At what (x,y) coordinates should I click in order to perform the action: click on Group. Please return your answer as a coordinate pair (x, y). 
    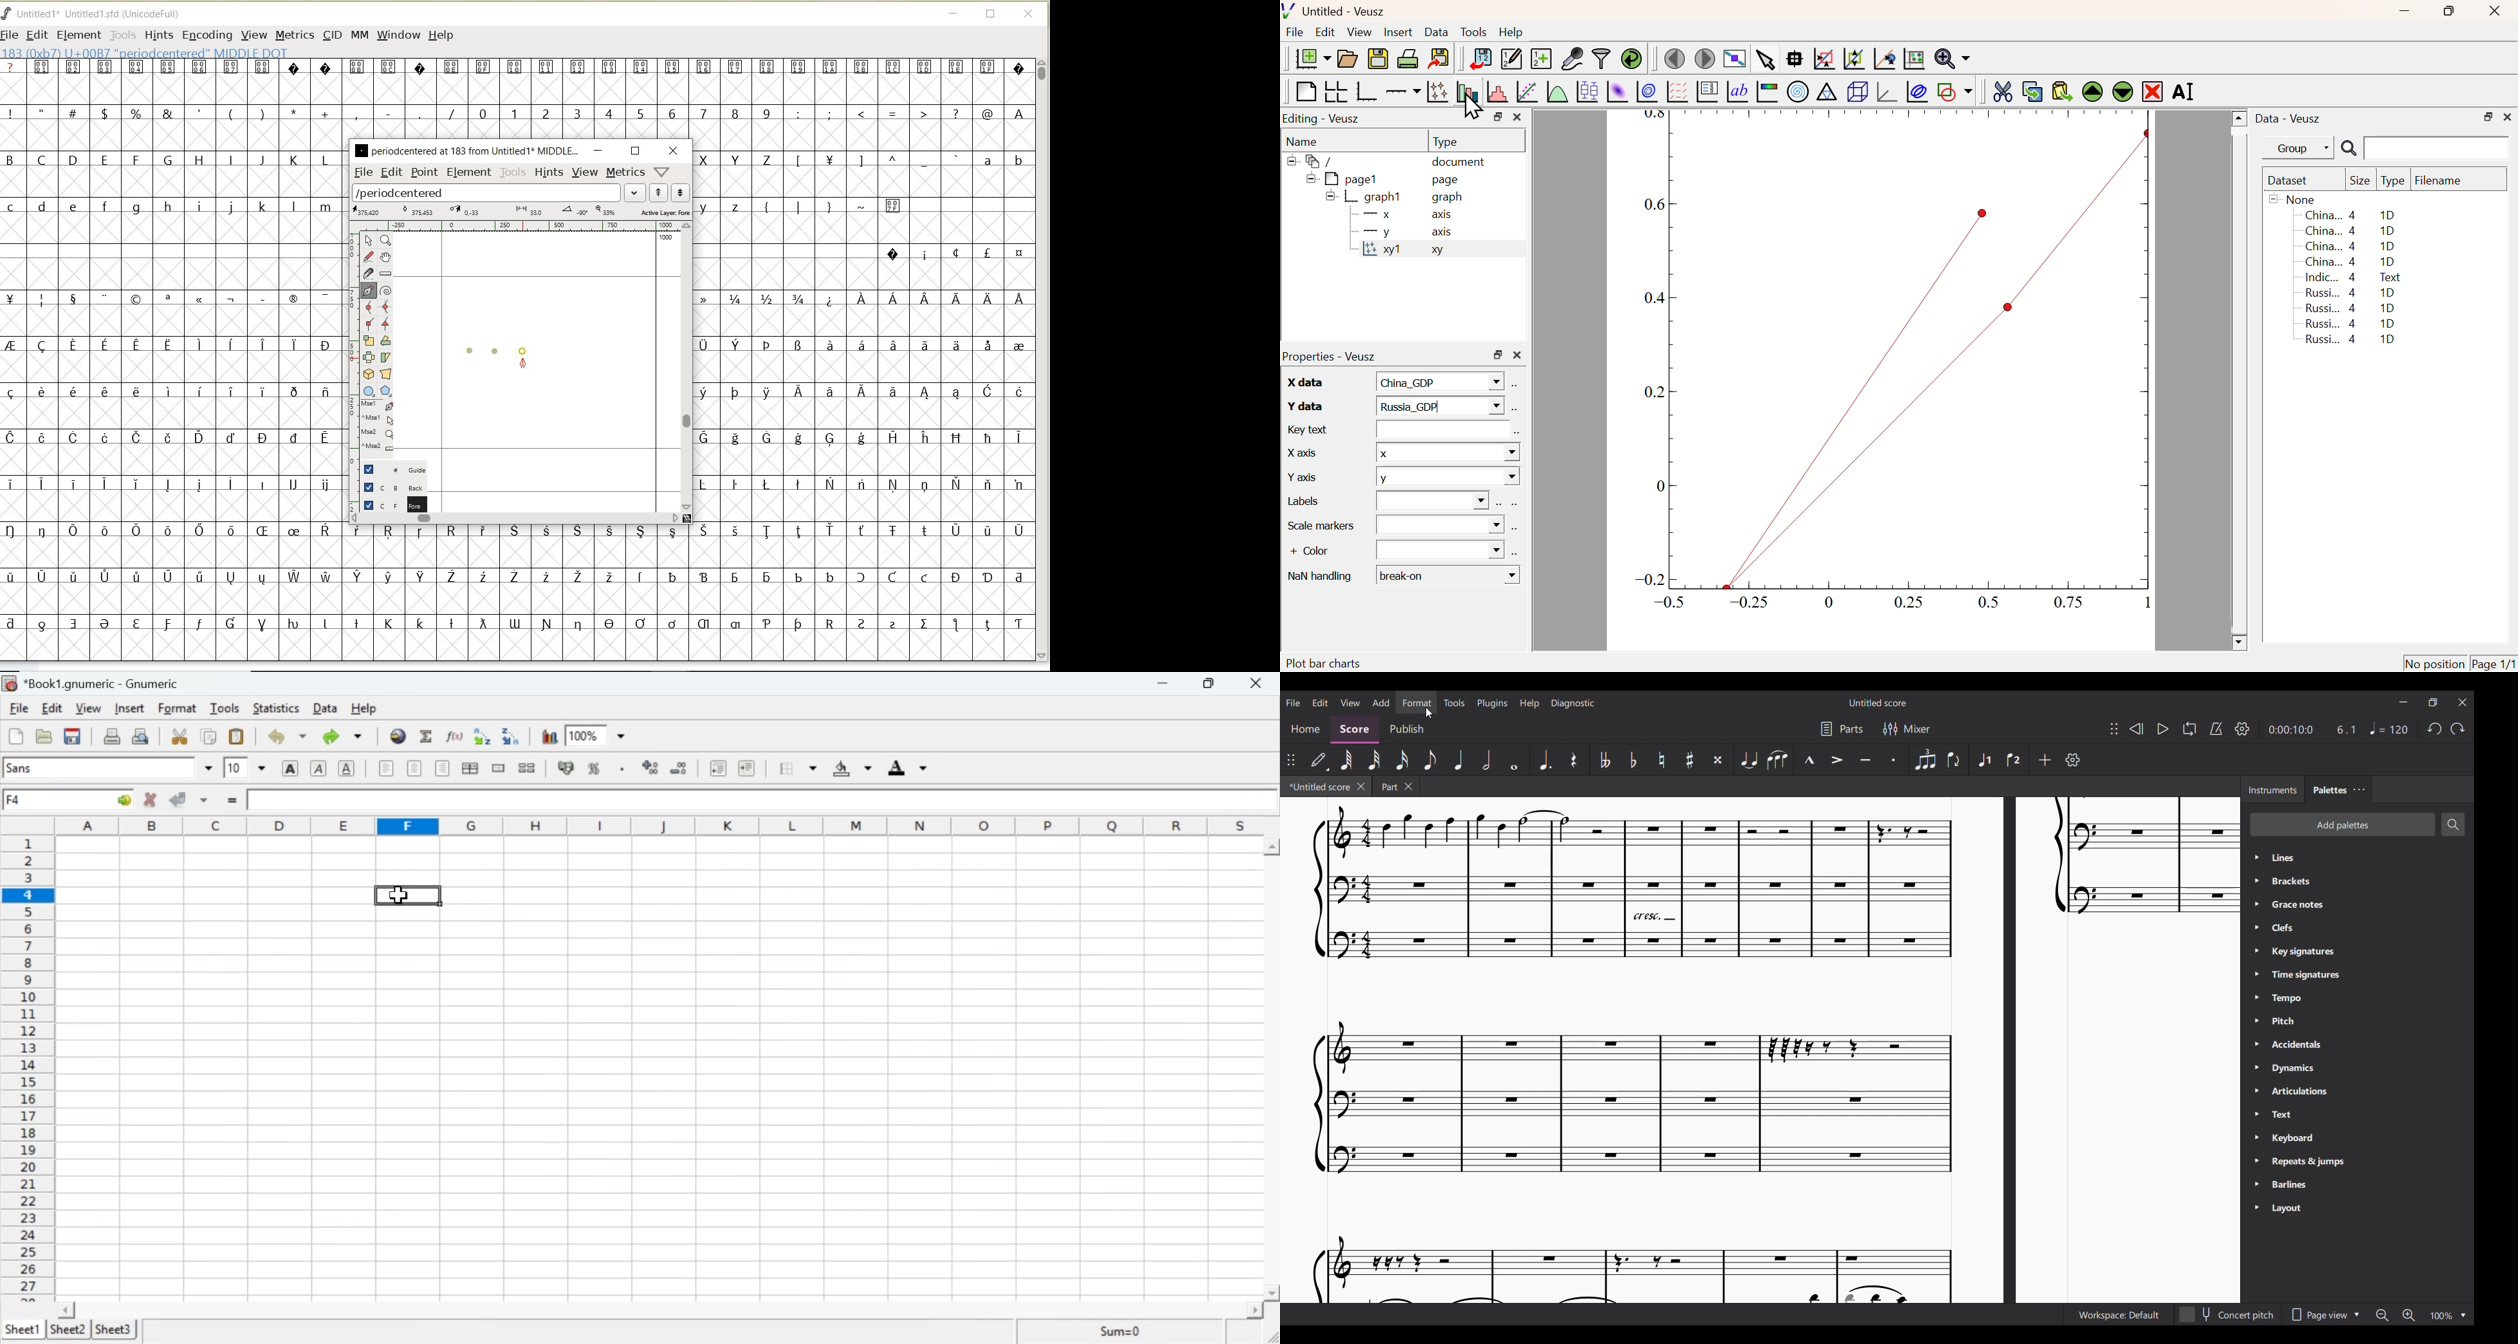
    Looking at the image, I should click on (2302, 149).